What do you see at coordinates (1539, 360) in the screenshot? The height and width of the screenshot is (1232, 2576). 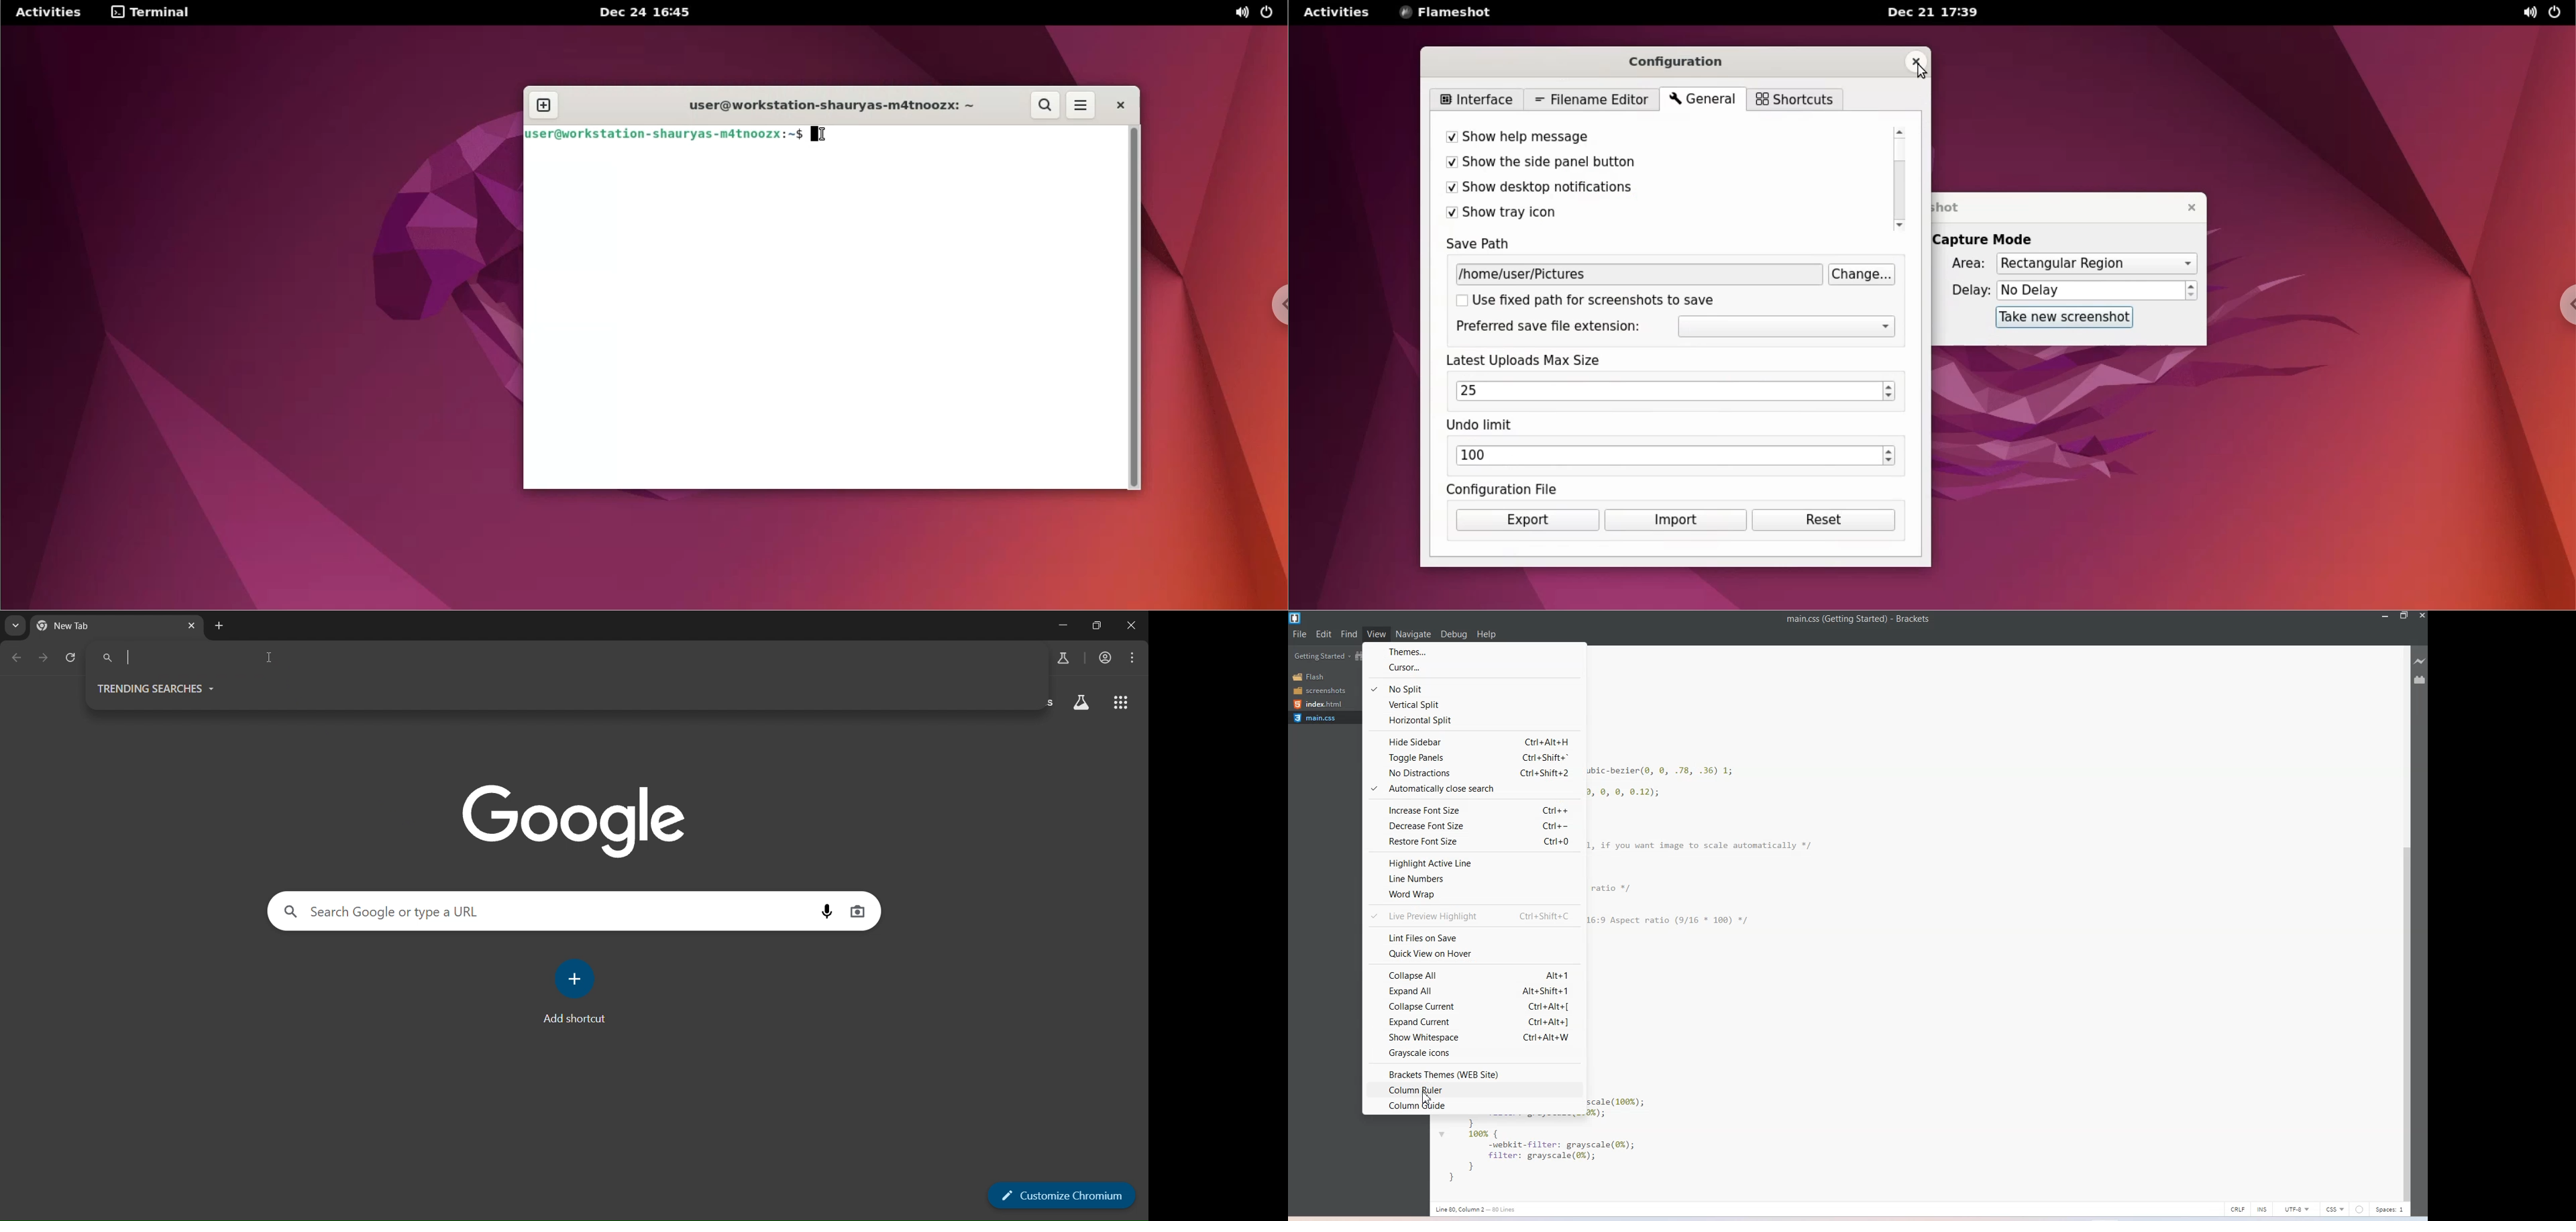 I see `Latest Uploads Max size` at bounding box center [1539, 360].